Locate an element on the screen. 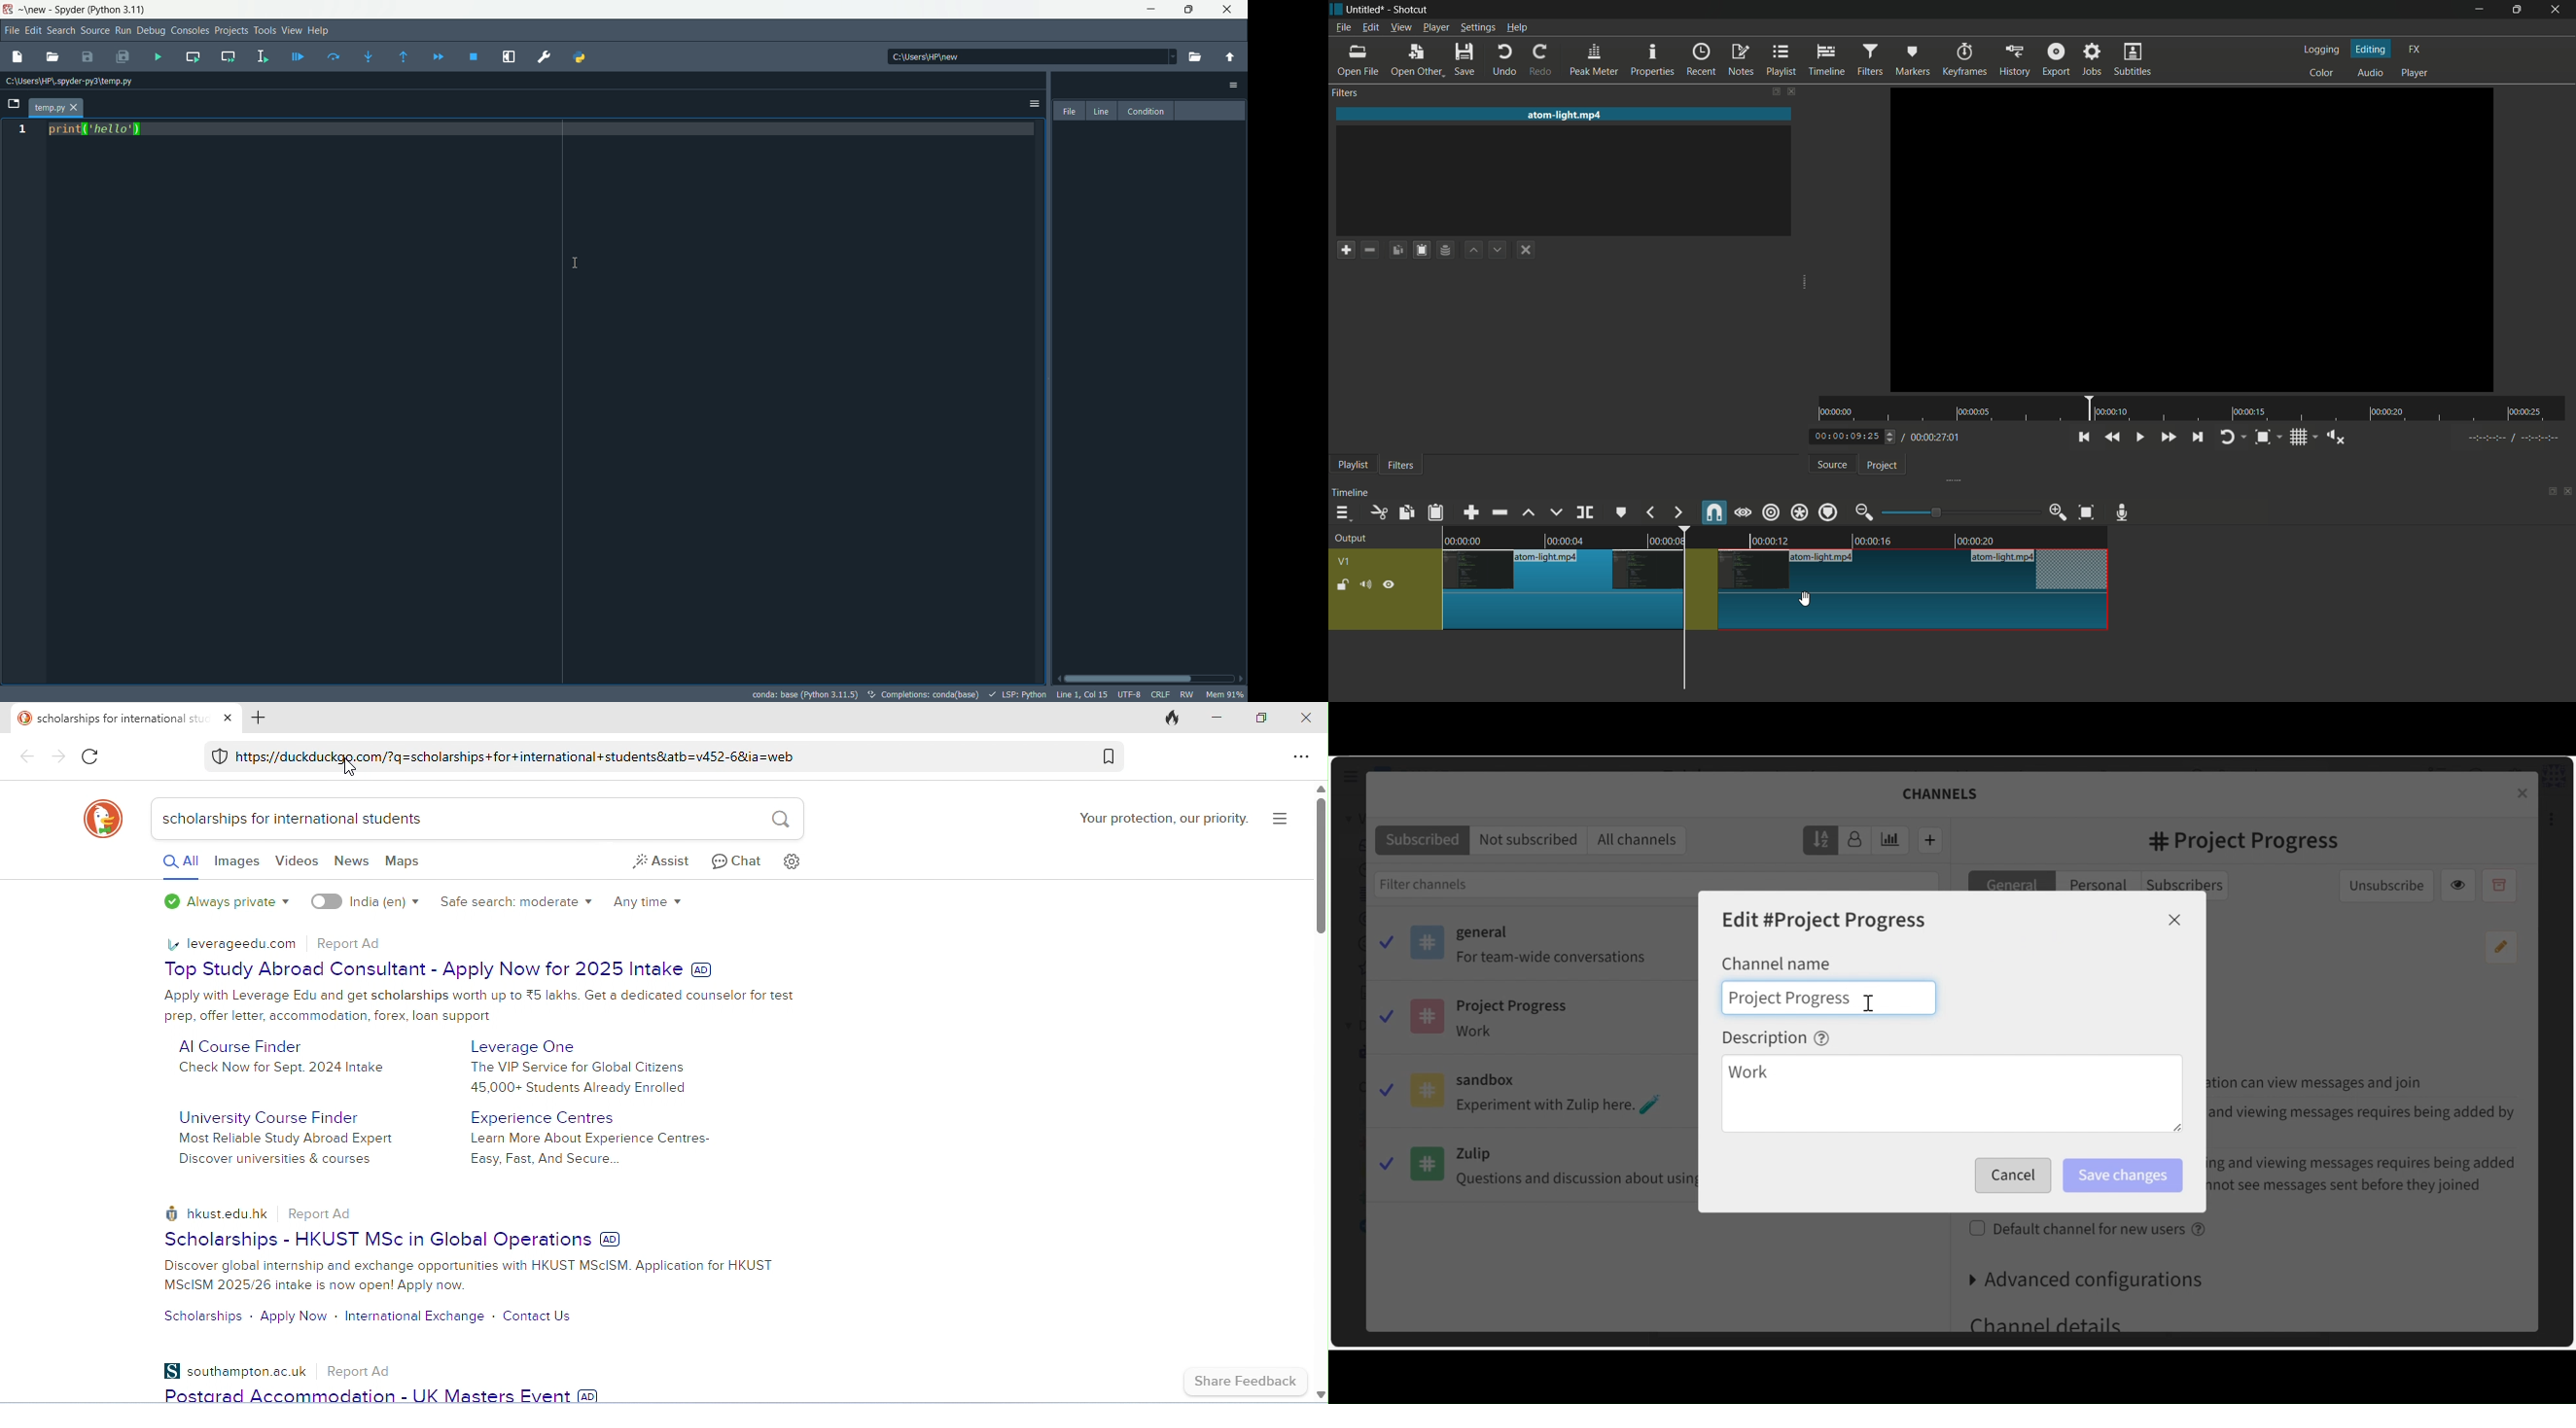 This screenshot has height=1428, width=2576. add a filter is located at coordinates (1346, 250).